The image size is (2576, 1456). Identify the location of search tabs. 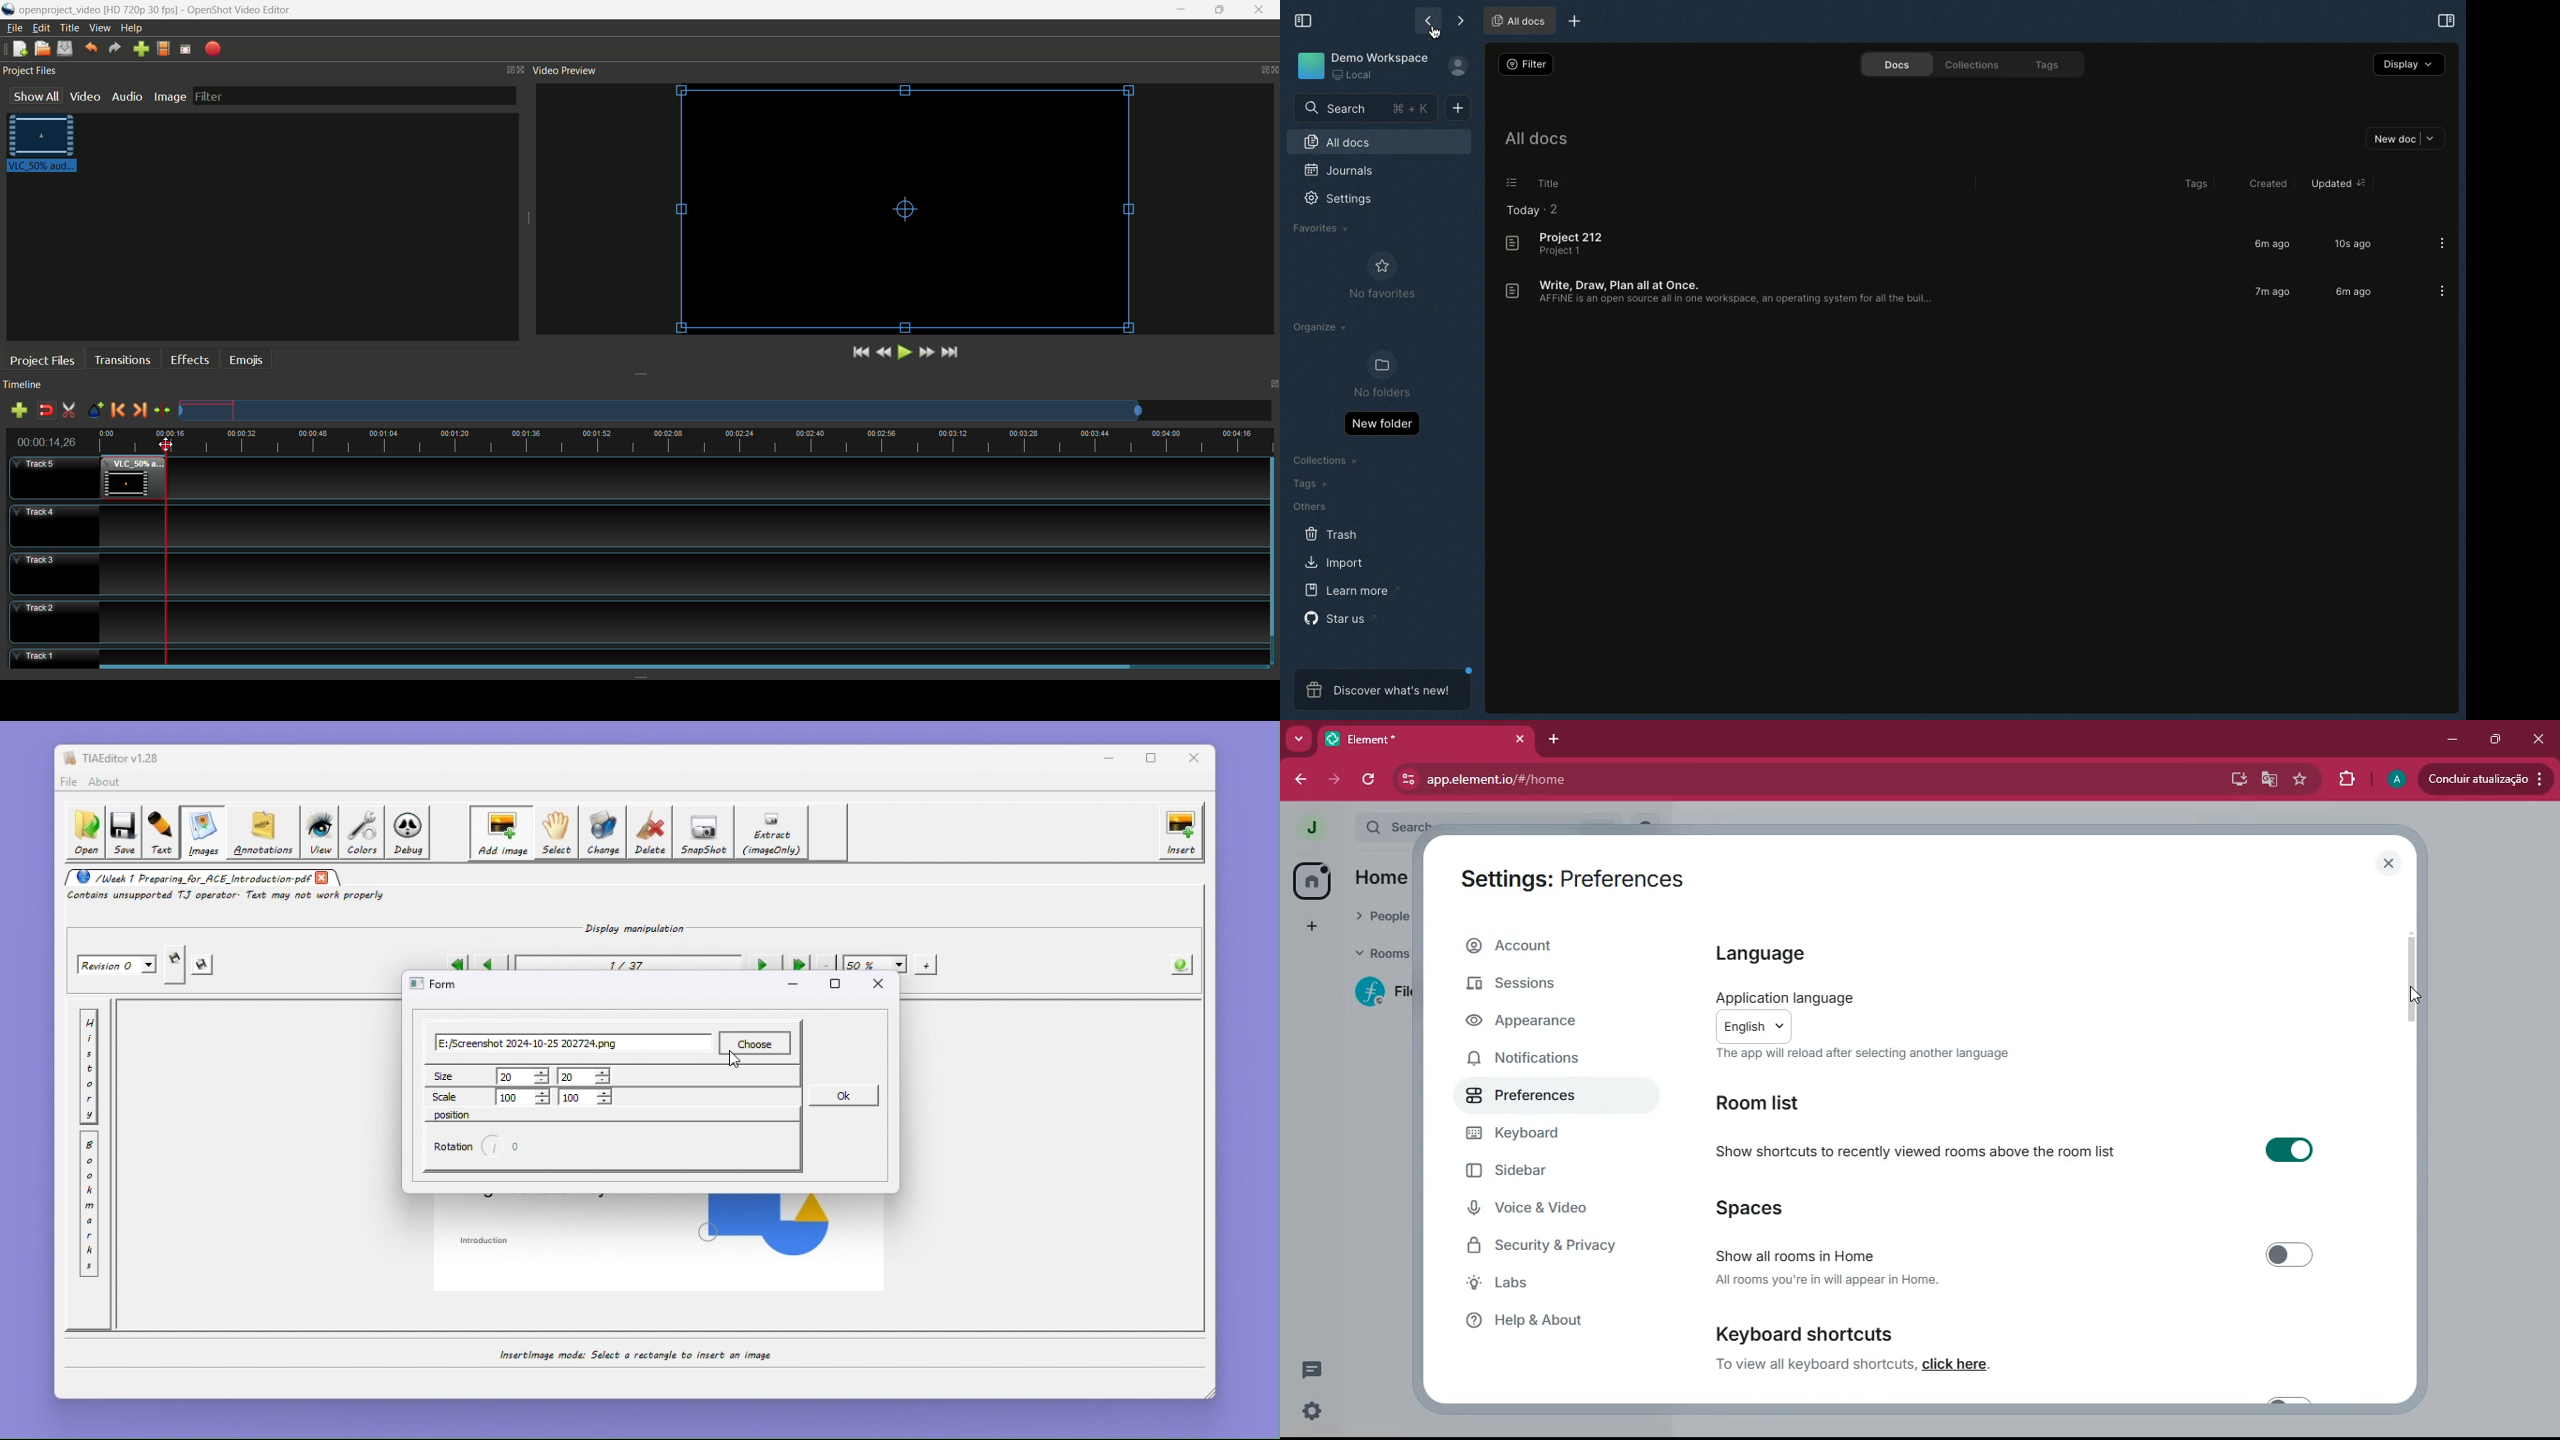
(1300, 741).